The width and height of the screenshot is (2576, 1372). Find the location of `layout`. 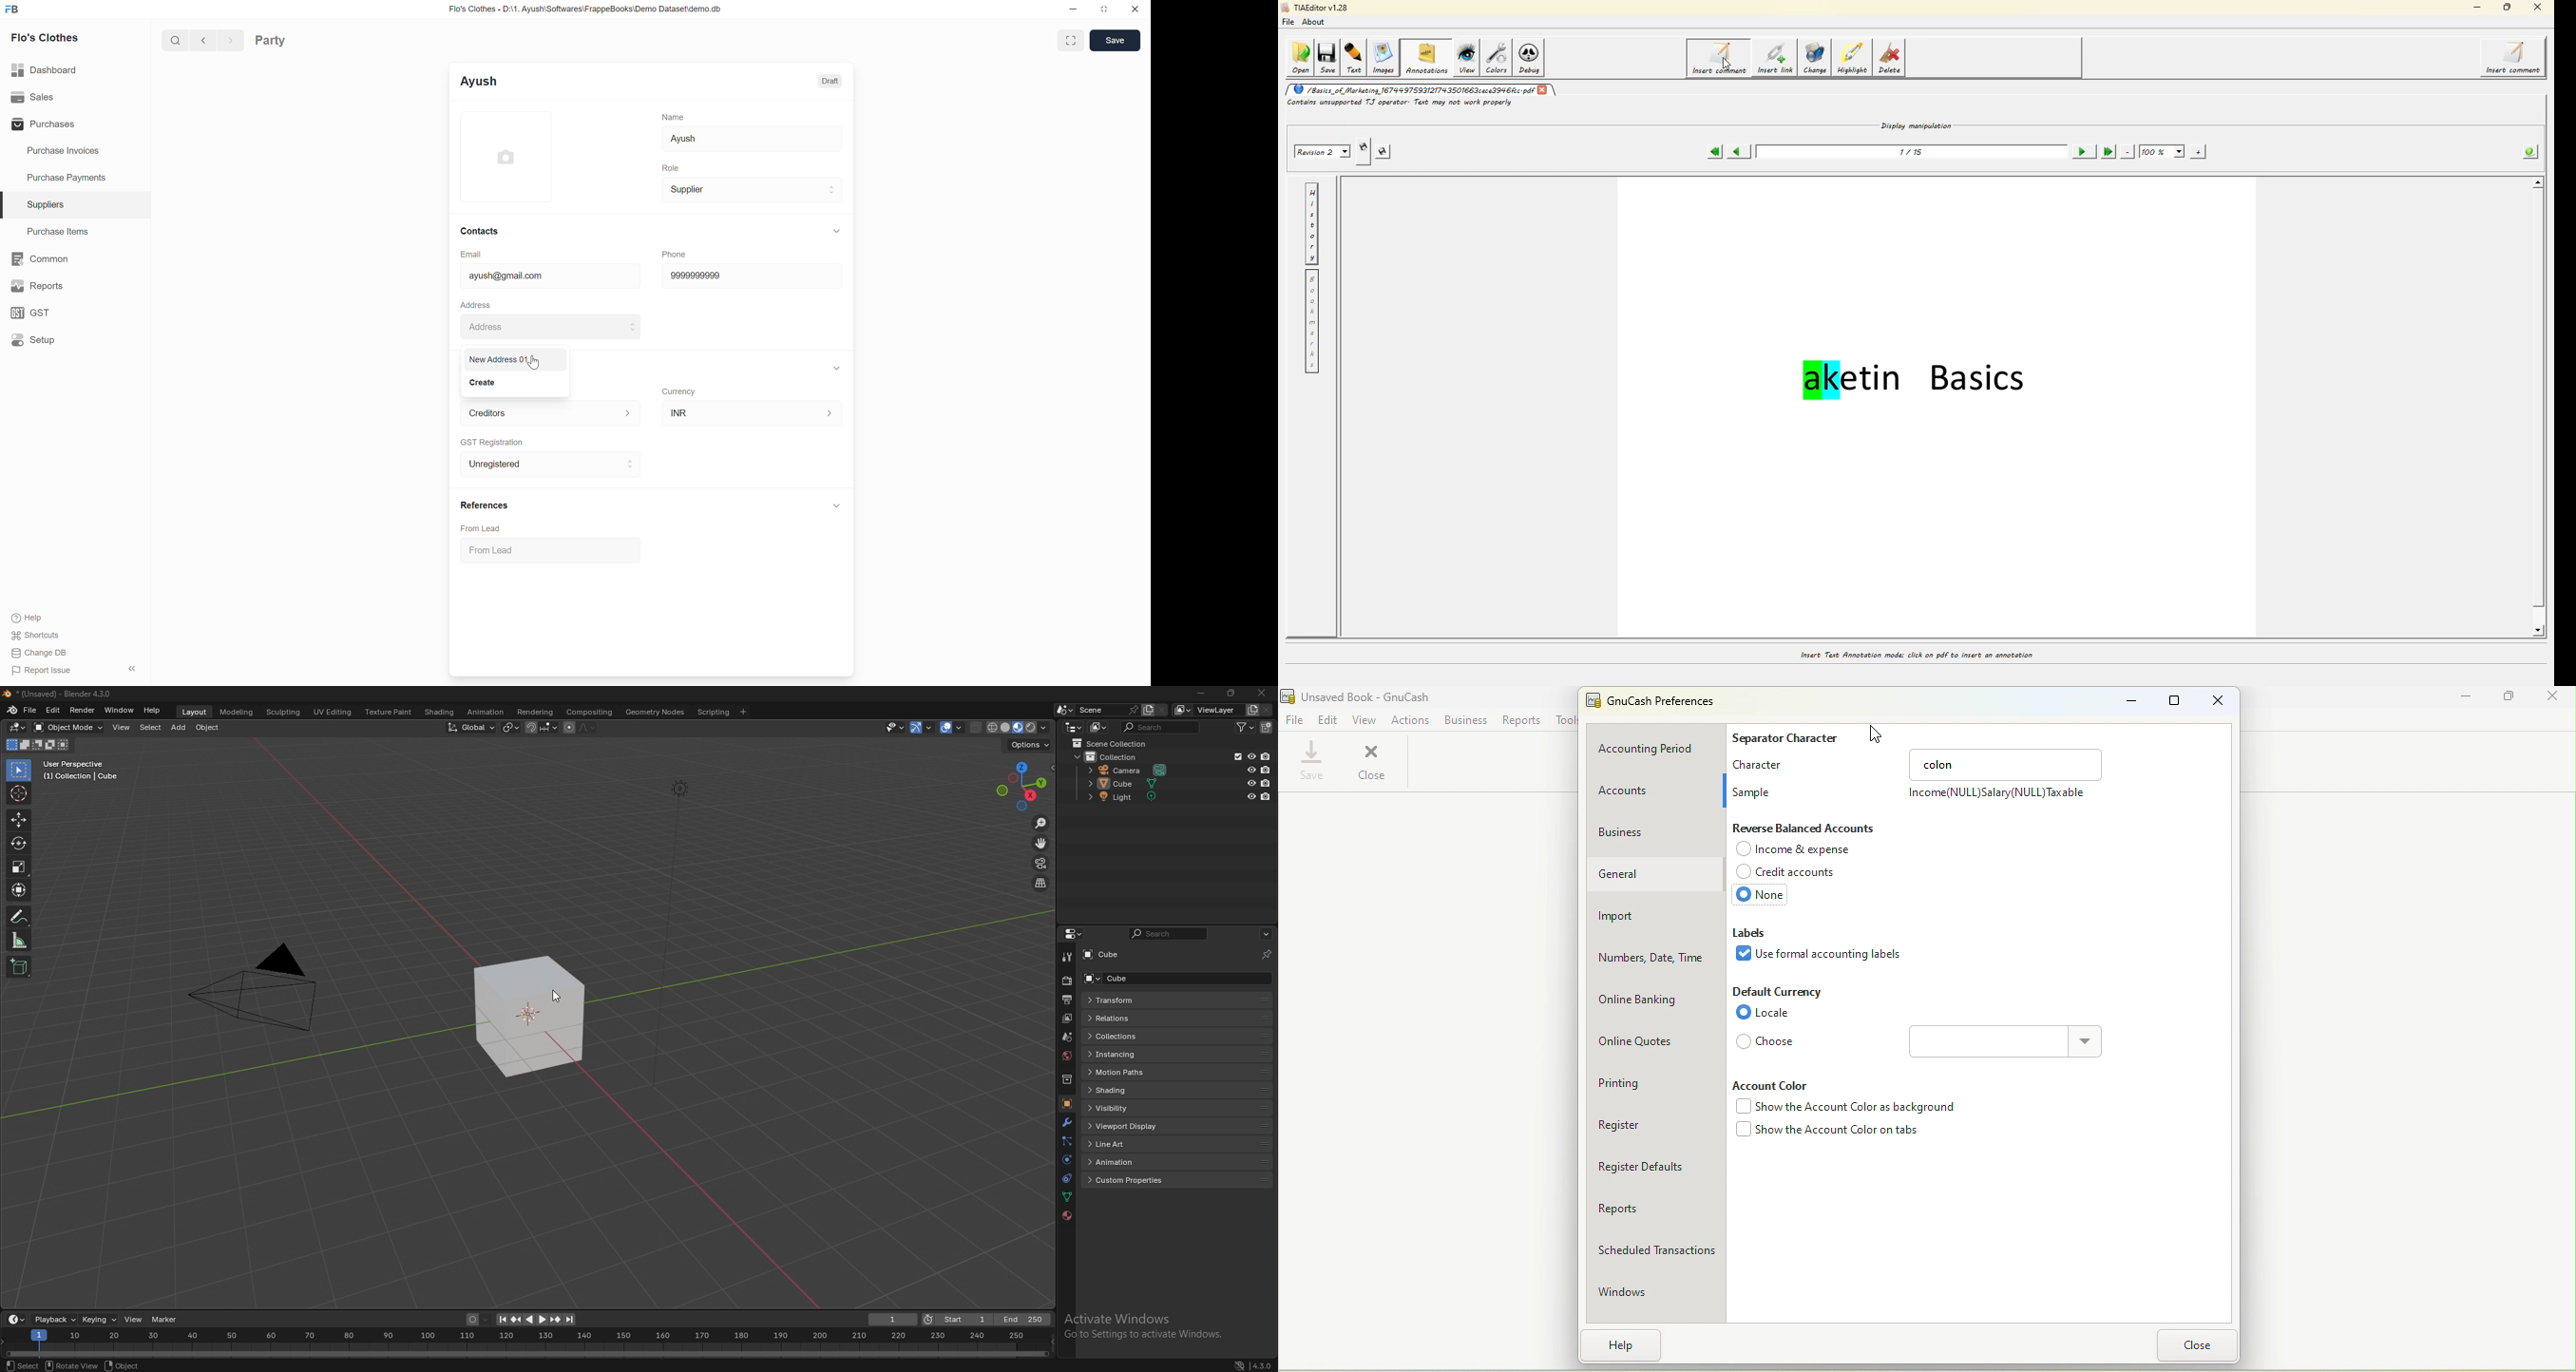

layout is located at coordinates (194, 712).